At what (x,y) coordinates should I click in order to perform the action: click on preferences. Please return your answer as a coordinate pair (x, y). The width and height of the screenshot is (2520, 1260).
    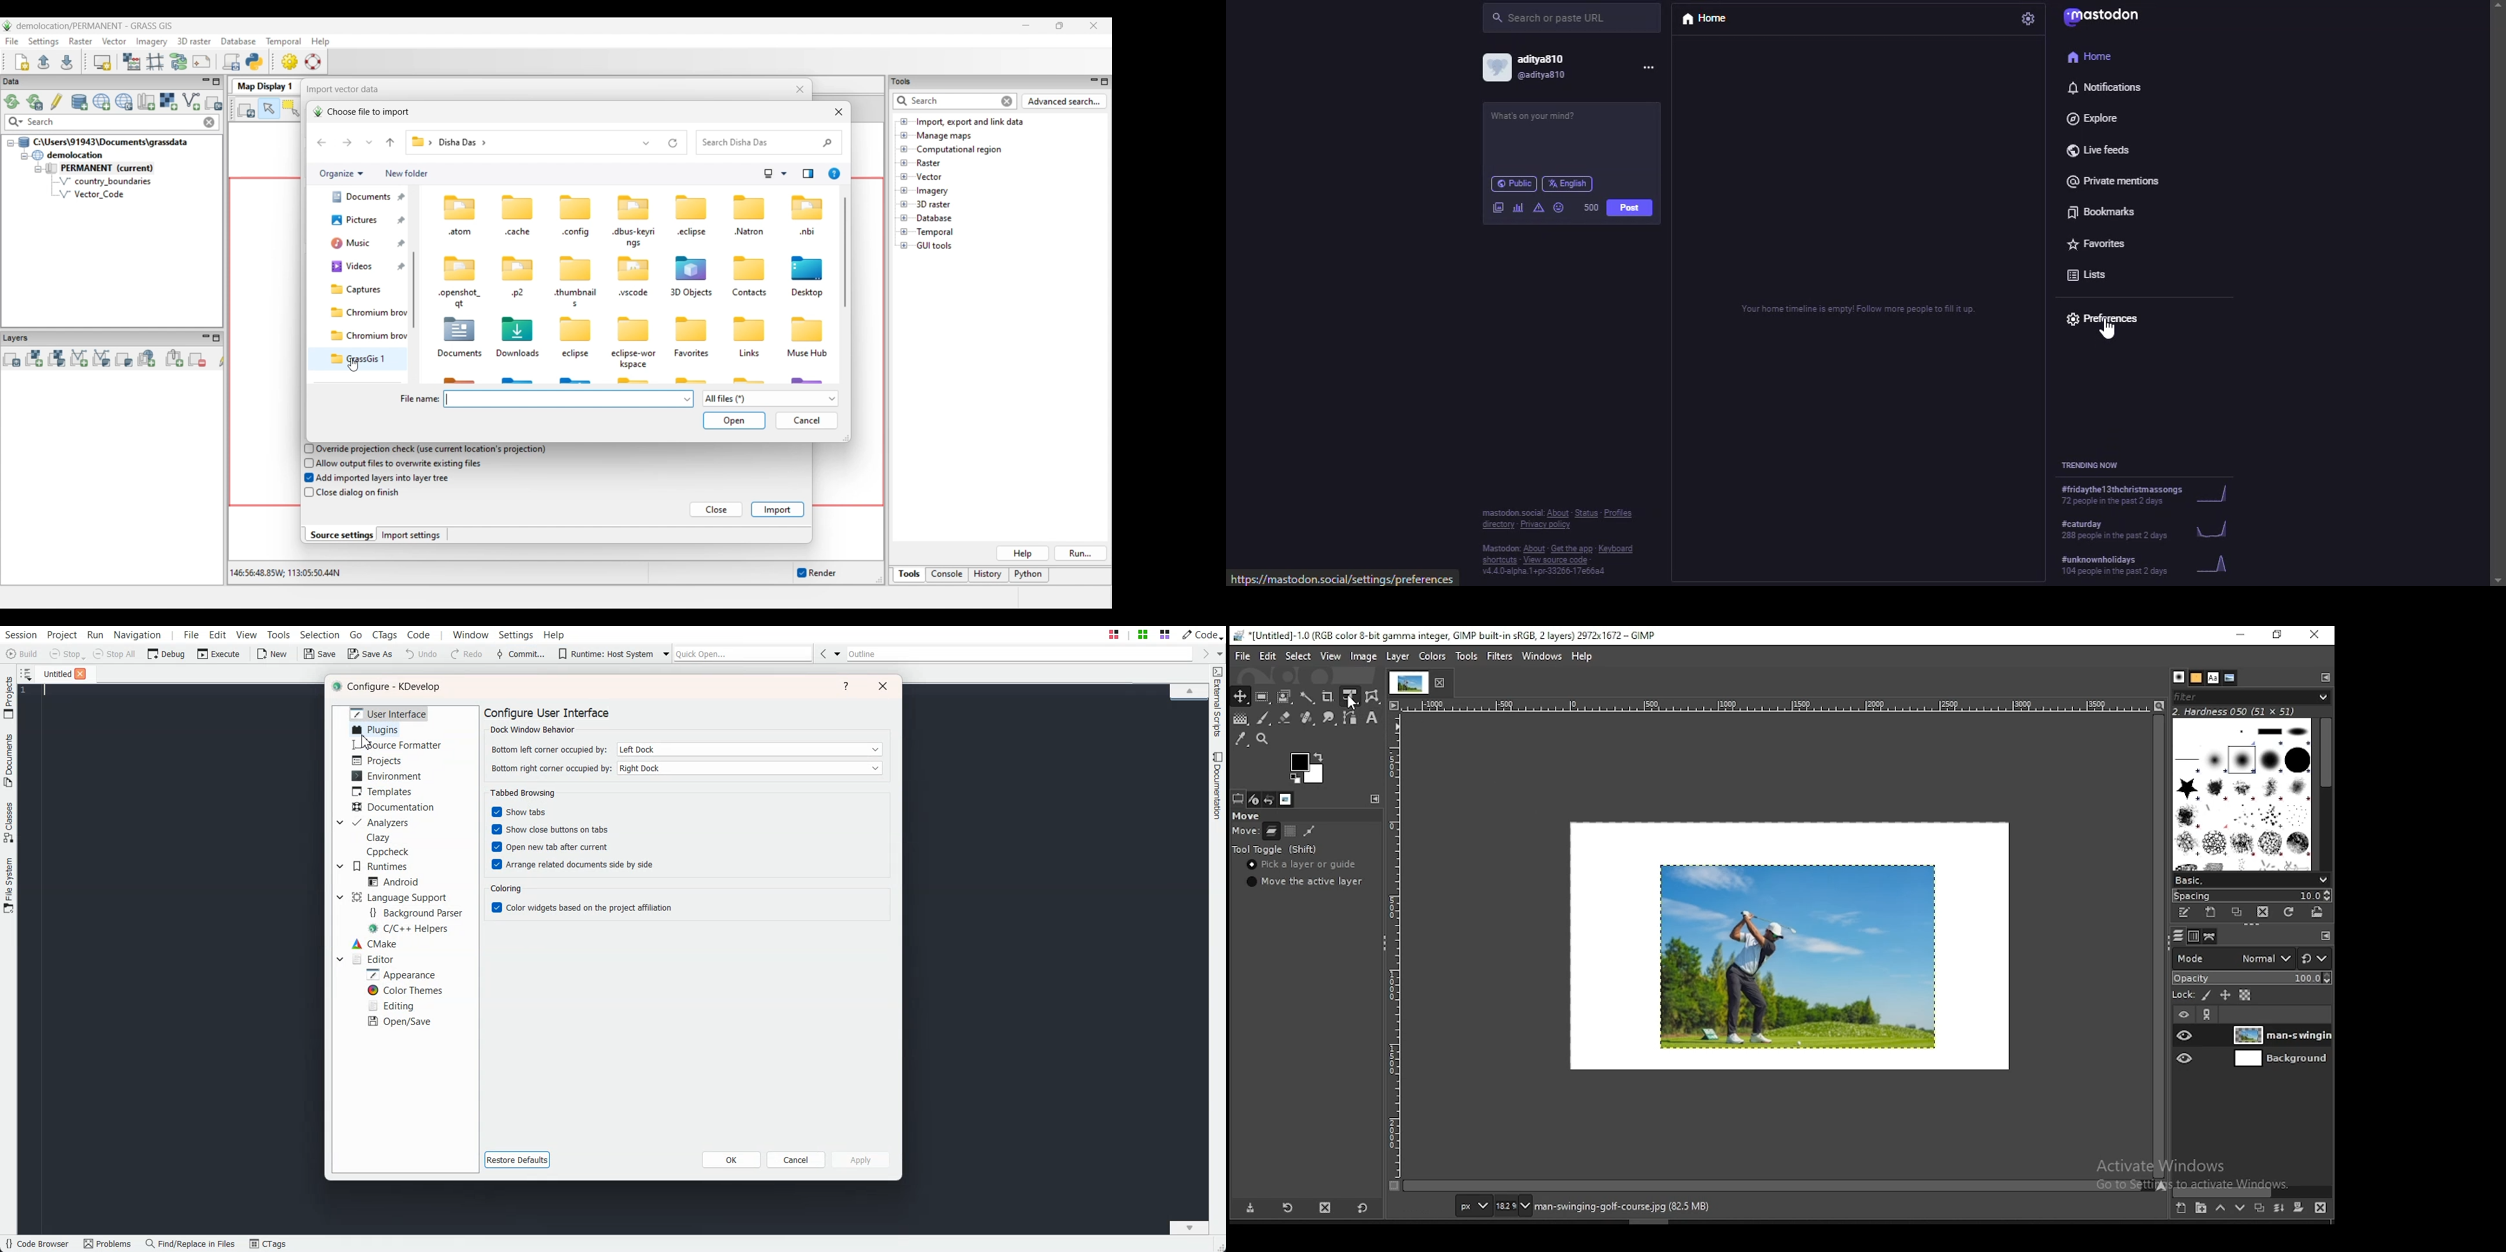
    Looking at the image, I should click on (2102, 315).